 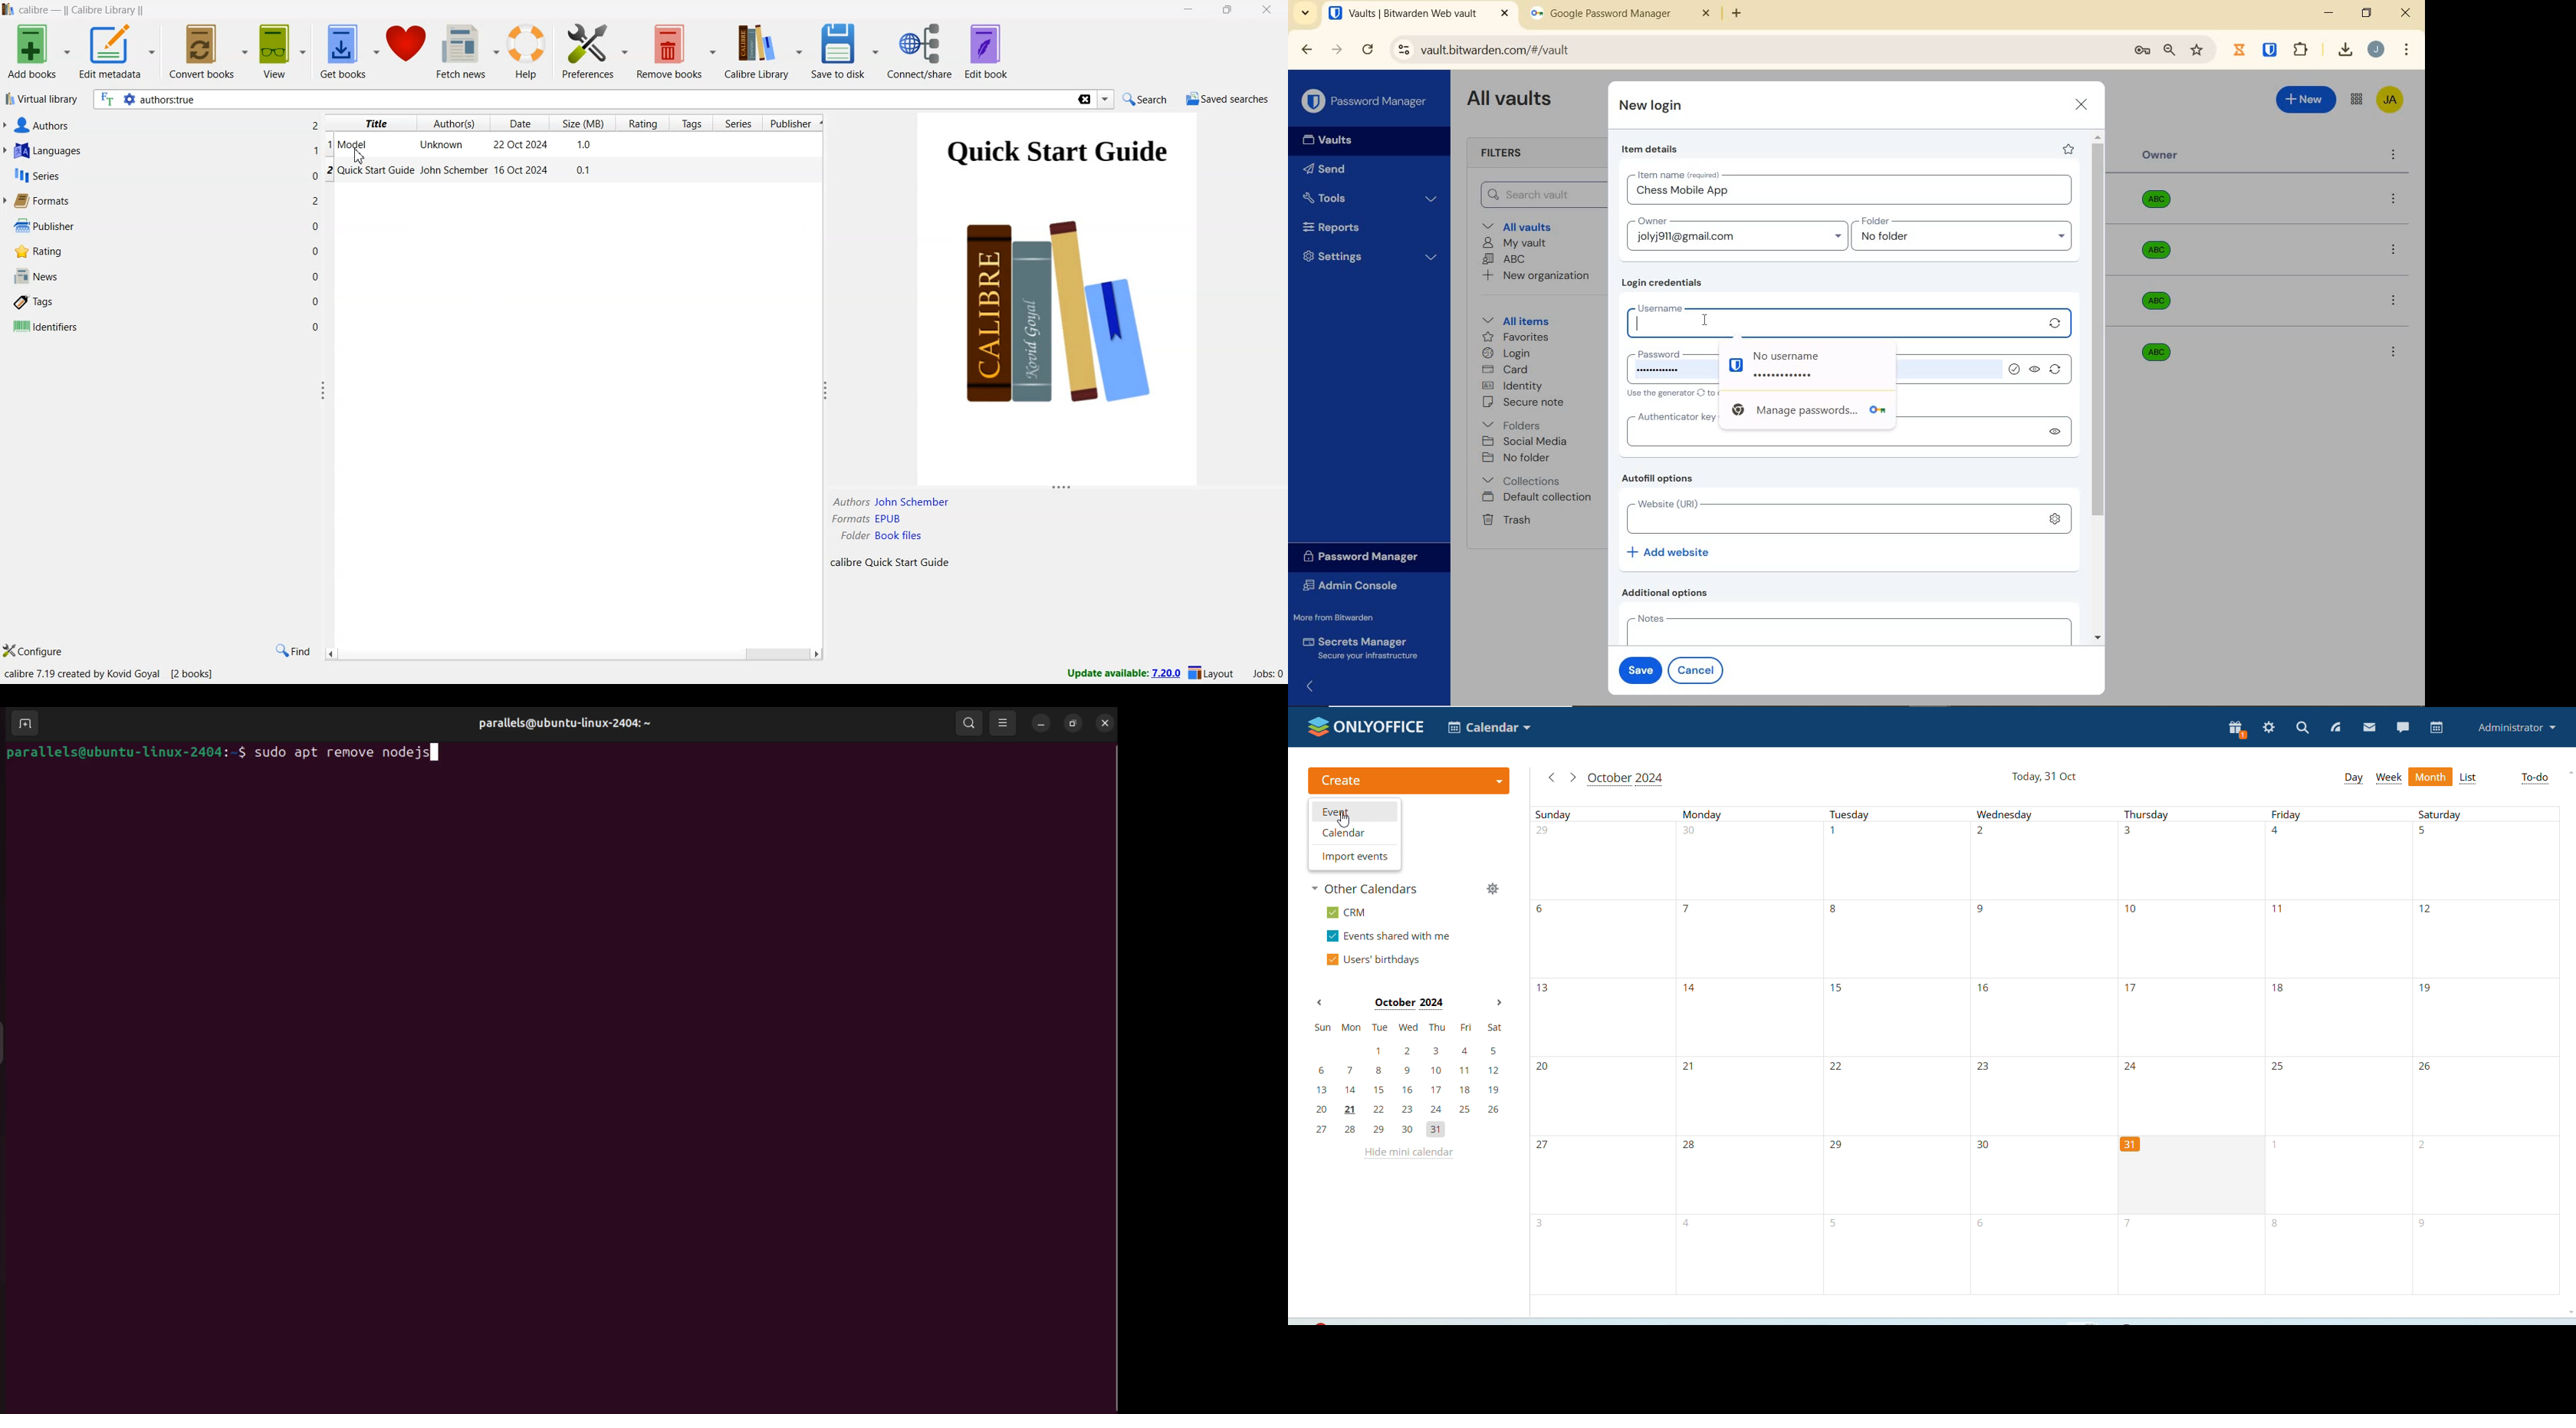 What do you see at coordinates (1488, 726) in the screenshot?
I see `calendar application` at bounding box center [1488, 726].